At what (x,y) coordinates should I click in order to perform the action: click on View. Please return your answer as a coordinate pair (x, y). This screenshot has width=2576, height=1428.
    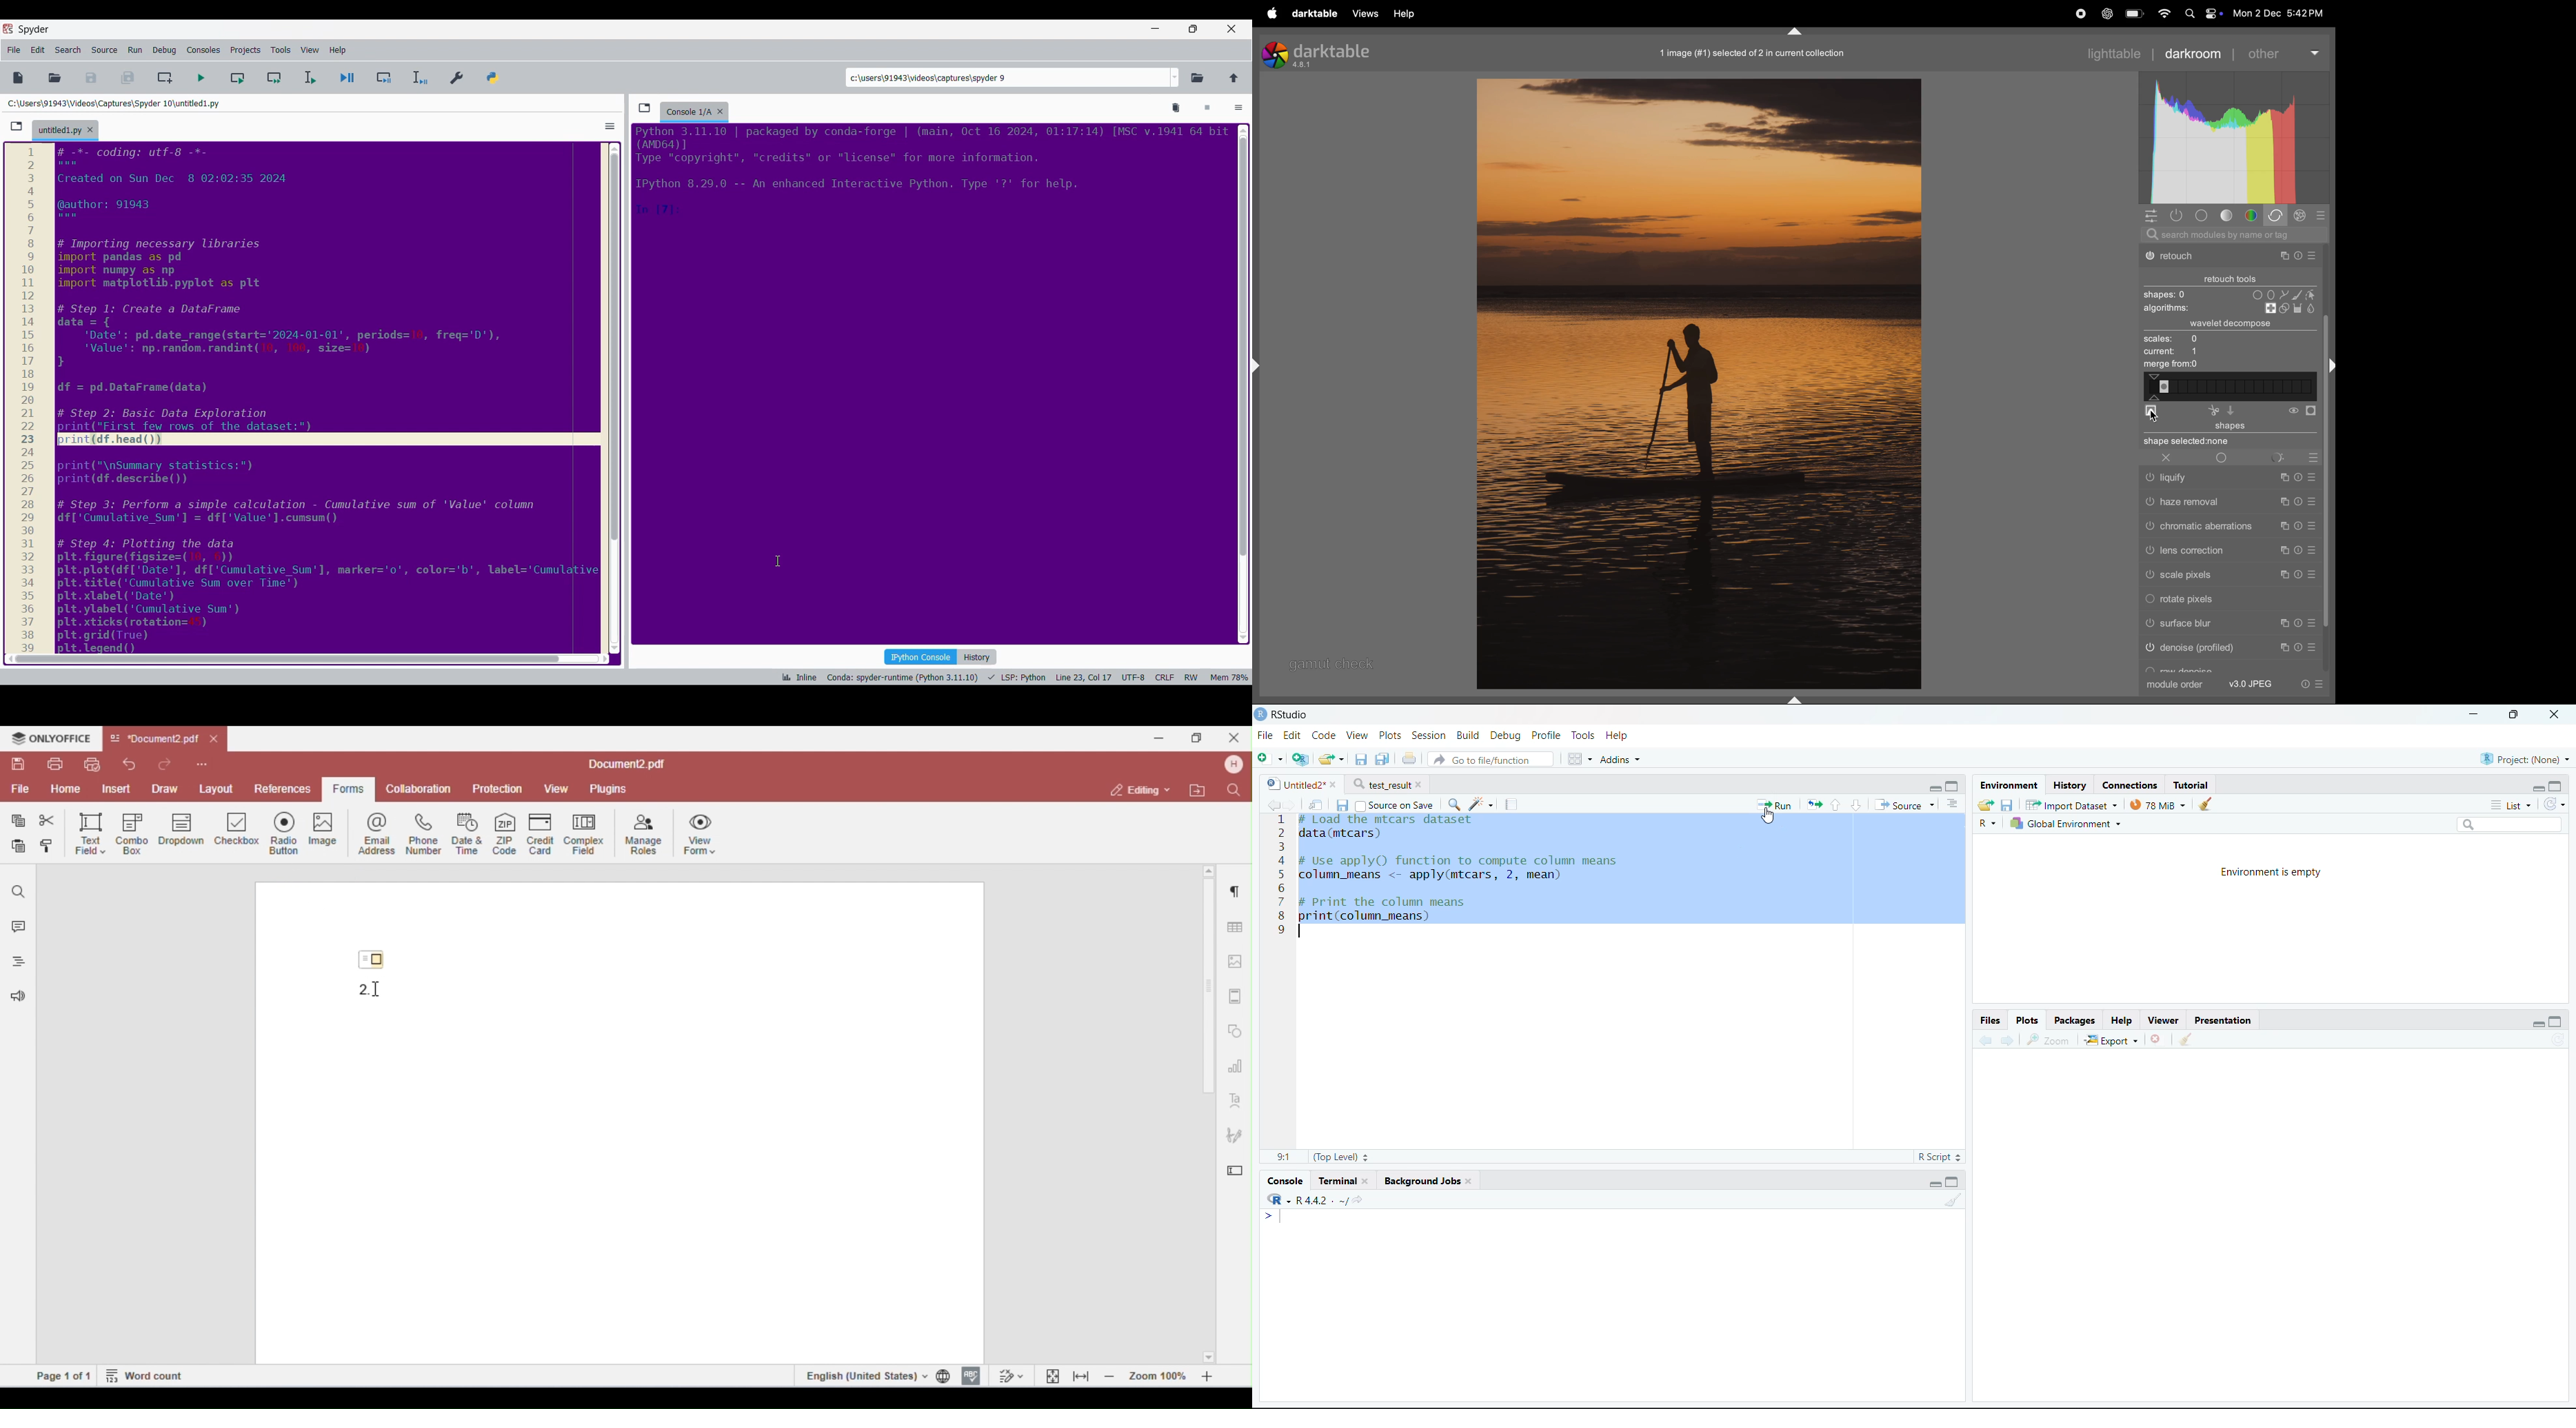
    Looking at the image, I should click on (1355, 734).